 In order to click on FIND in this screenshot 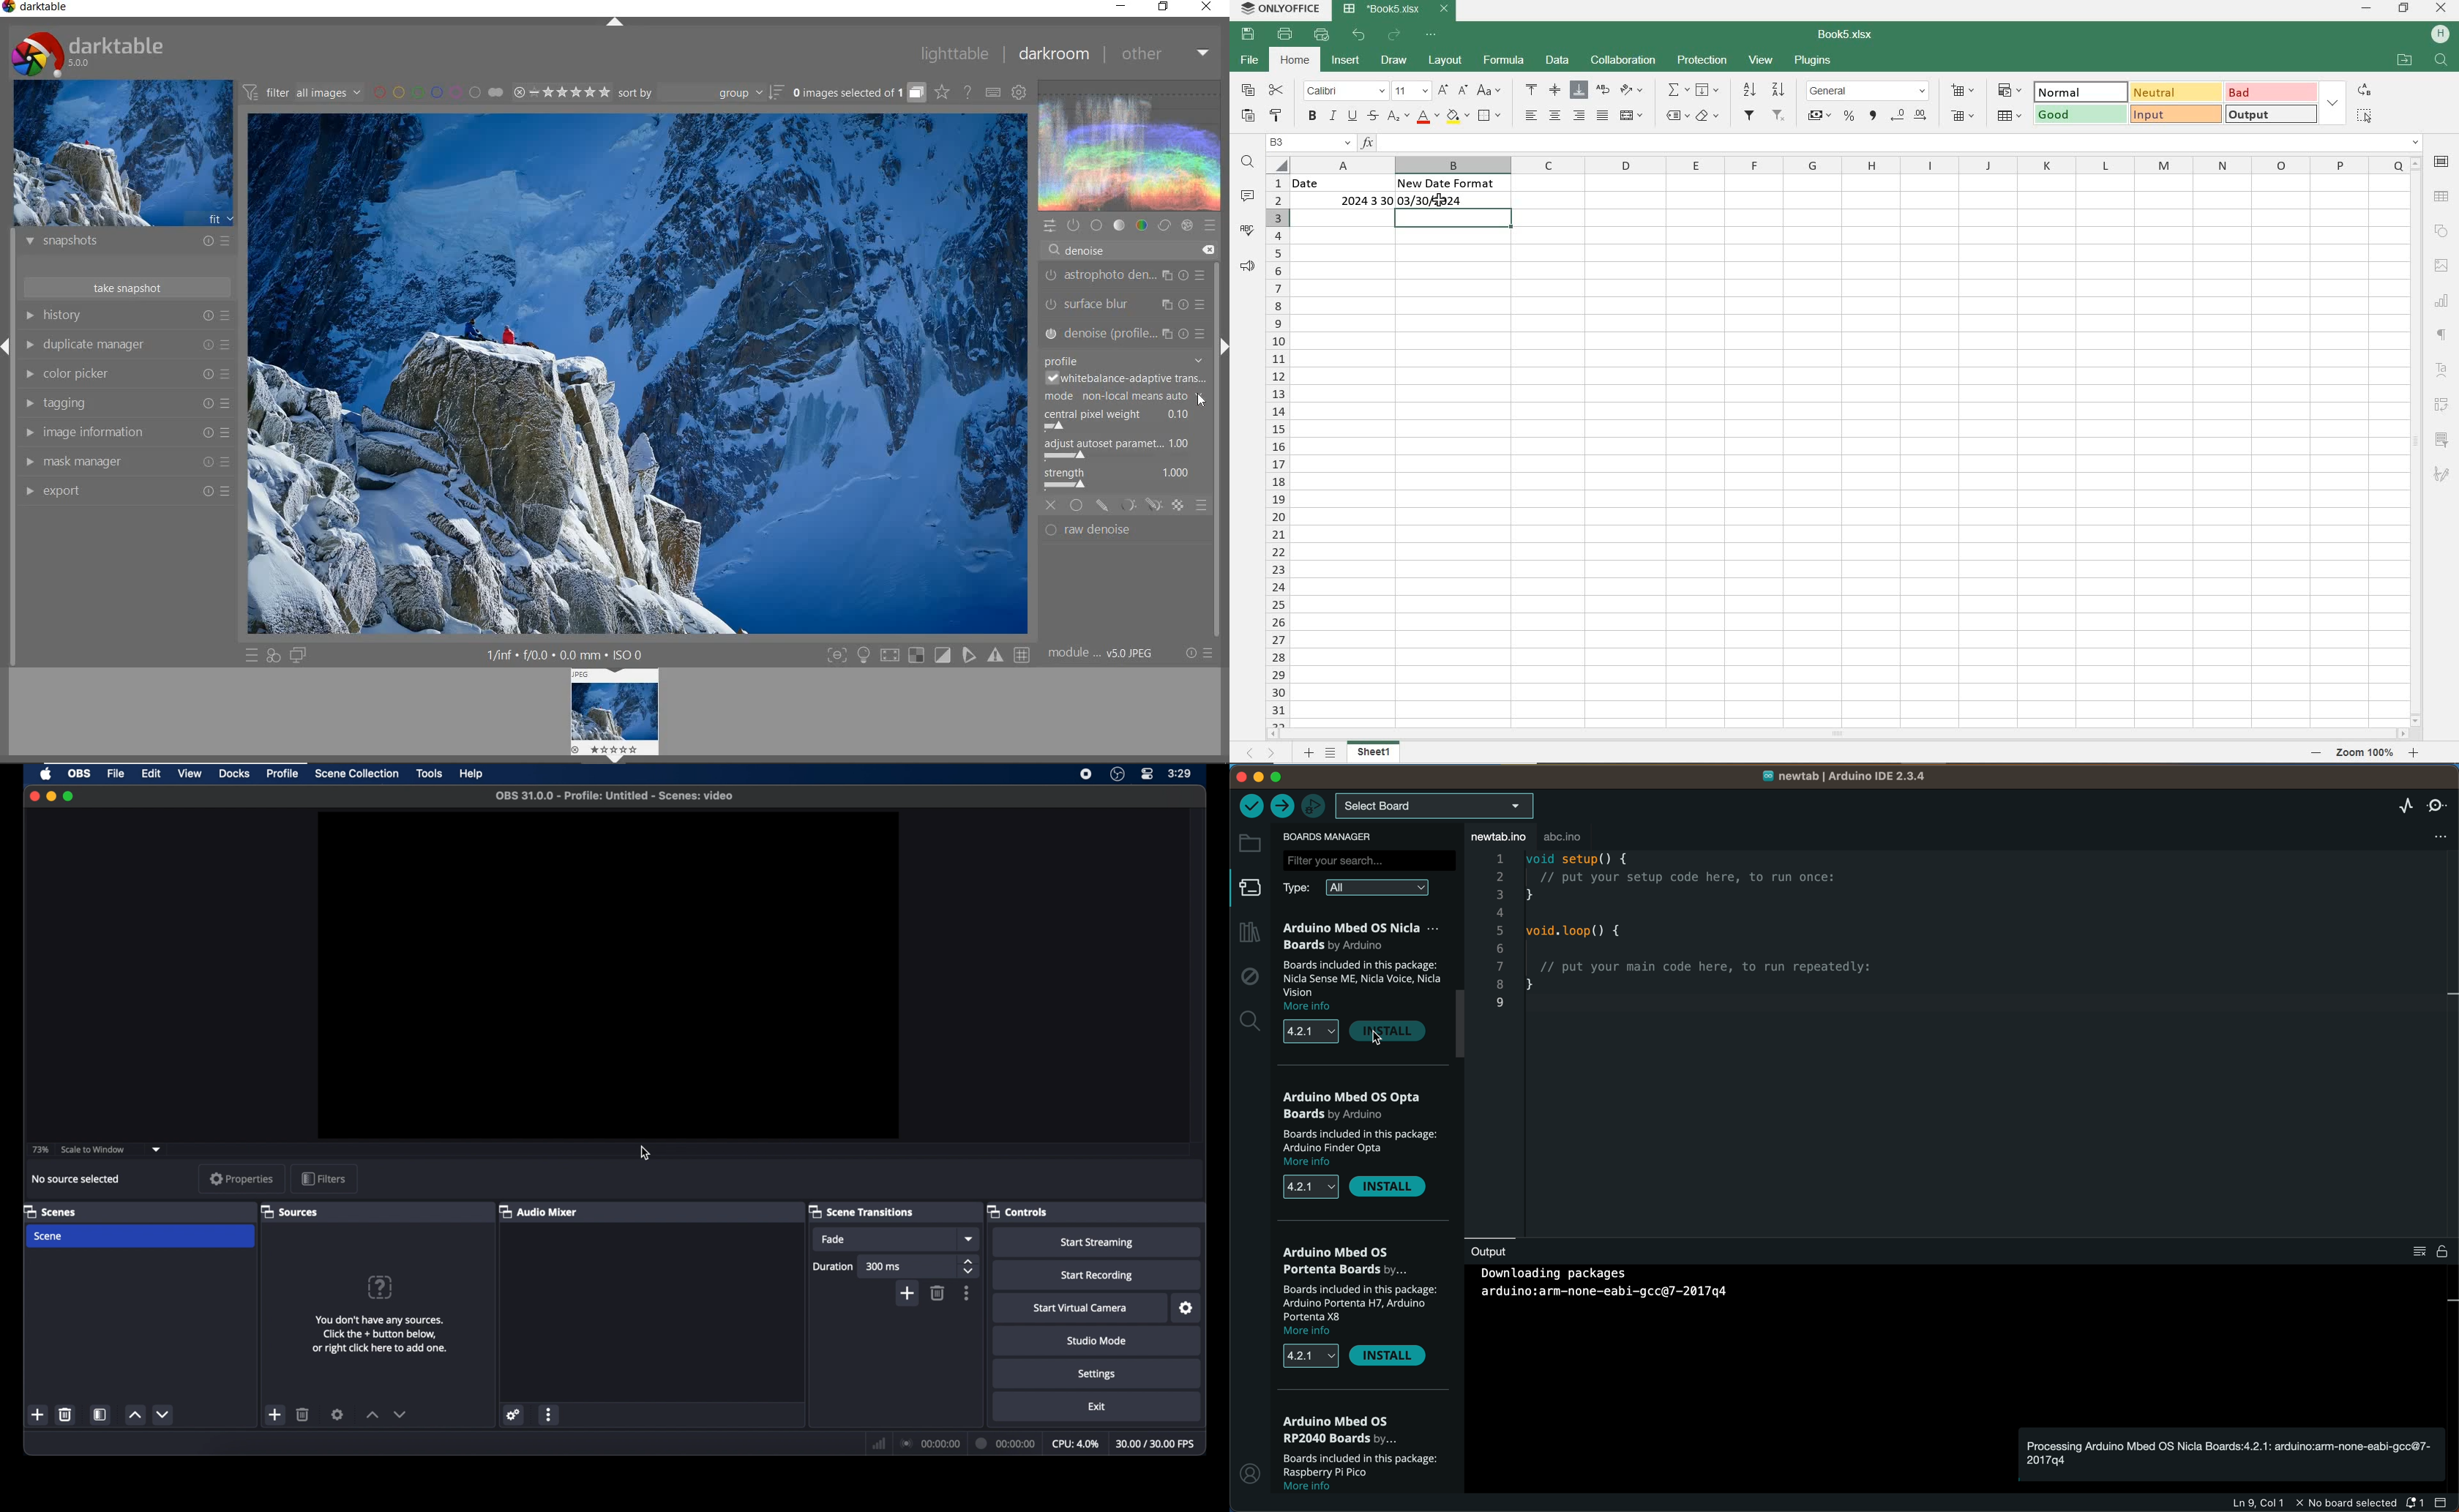, I will do `click(1249, 165)`.